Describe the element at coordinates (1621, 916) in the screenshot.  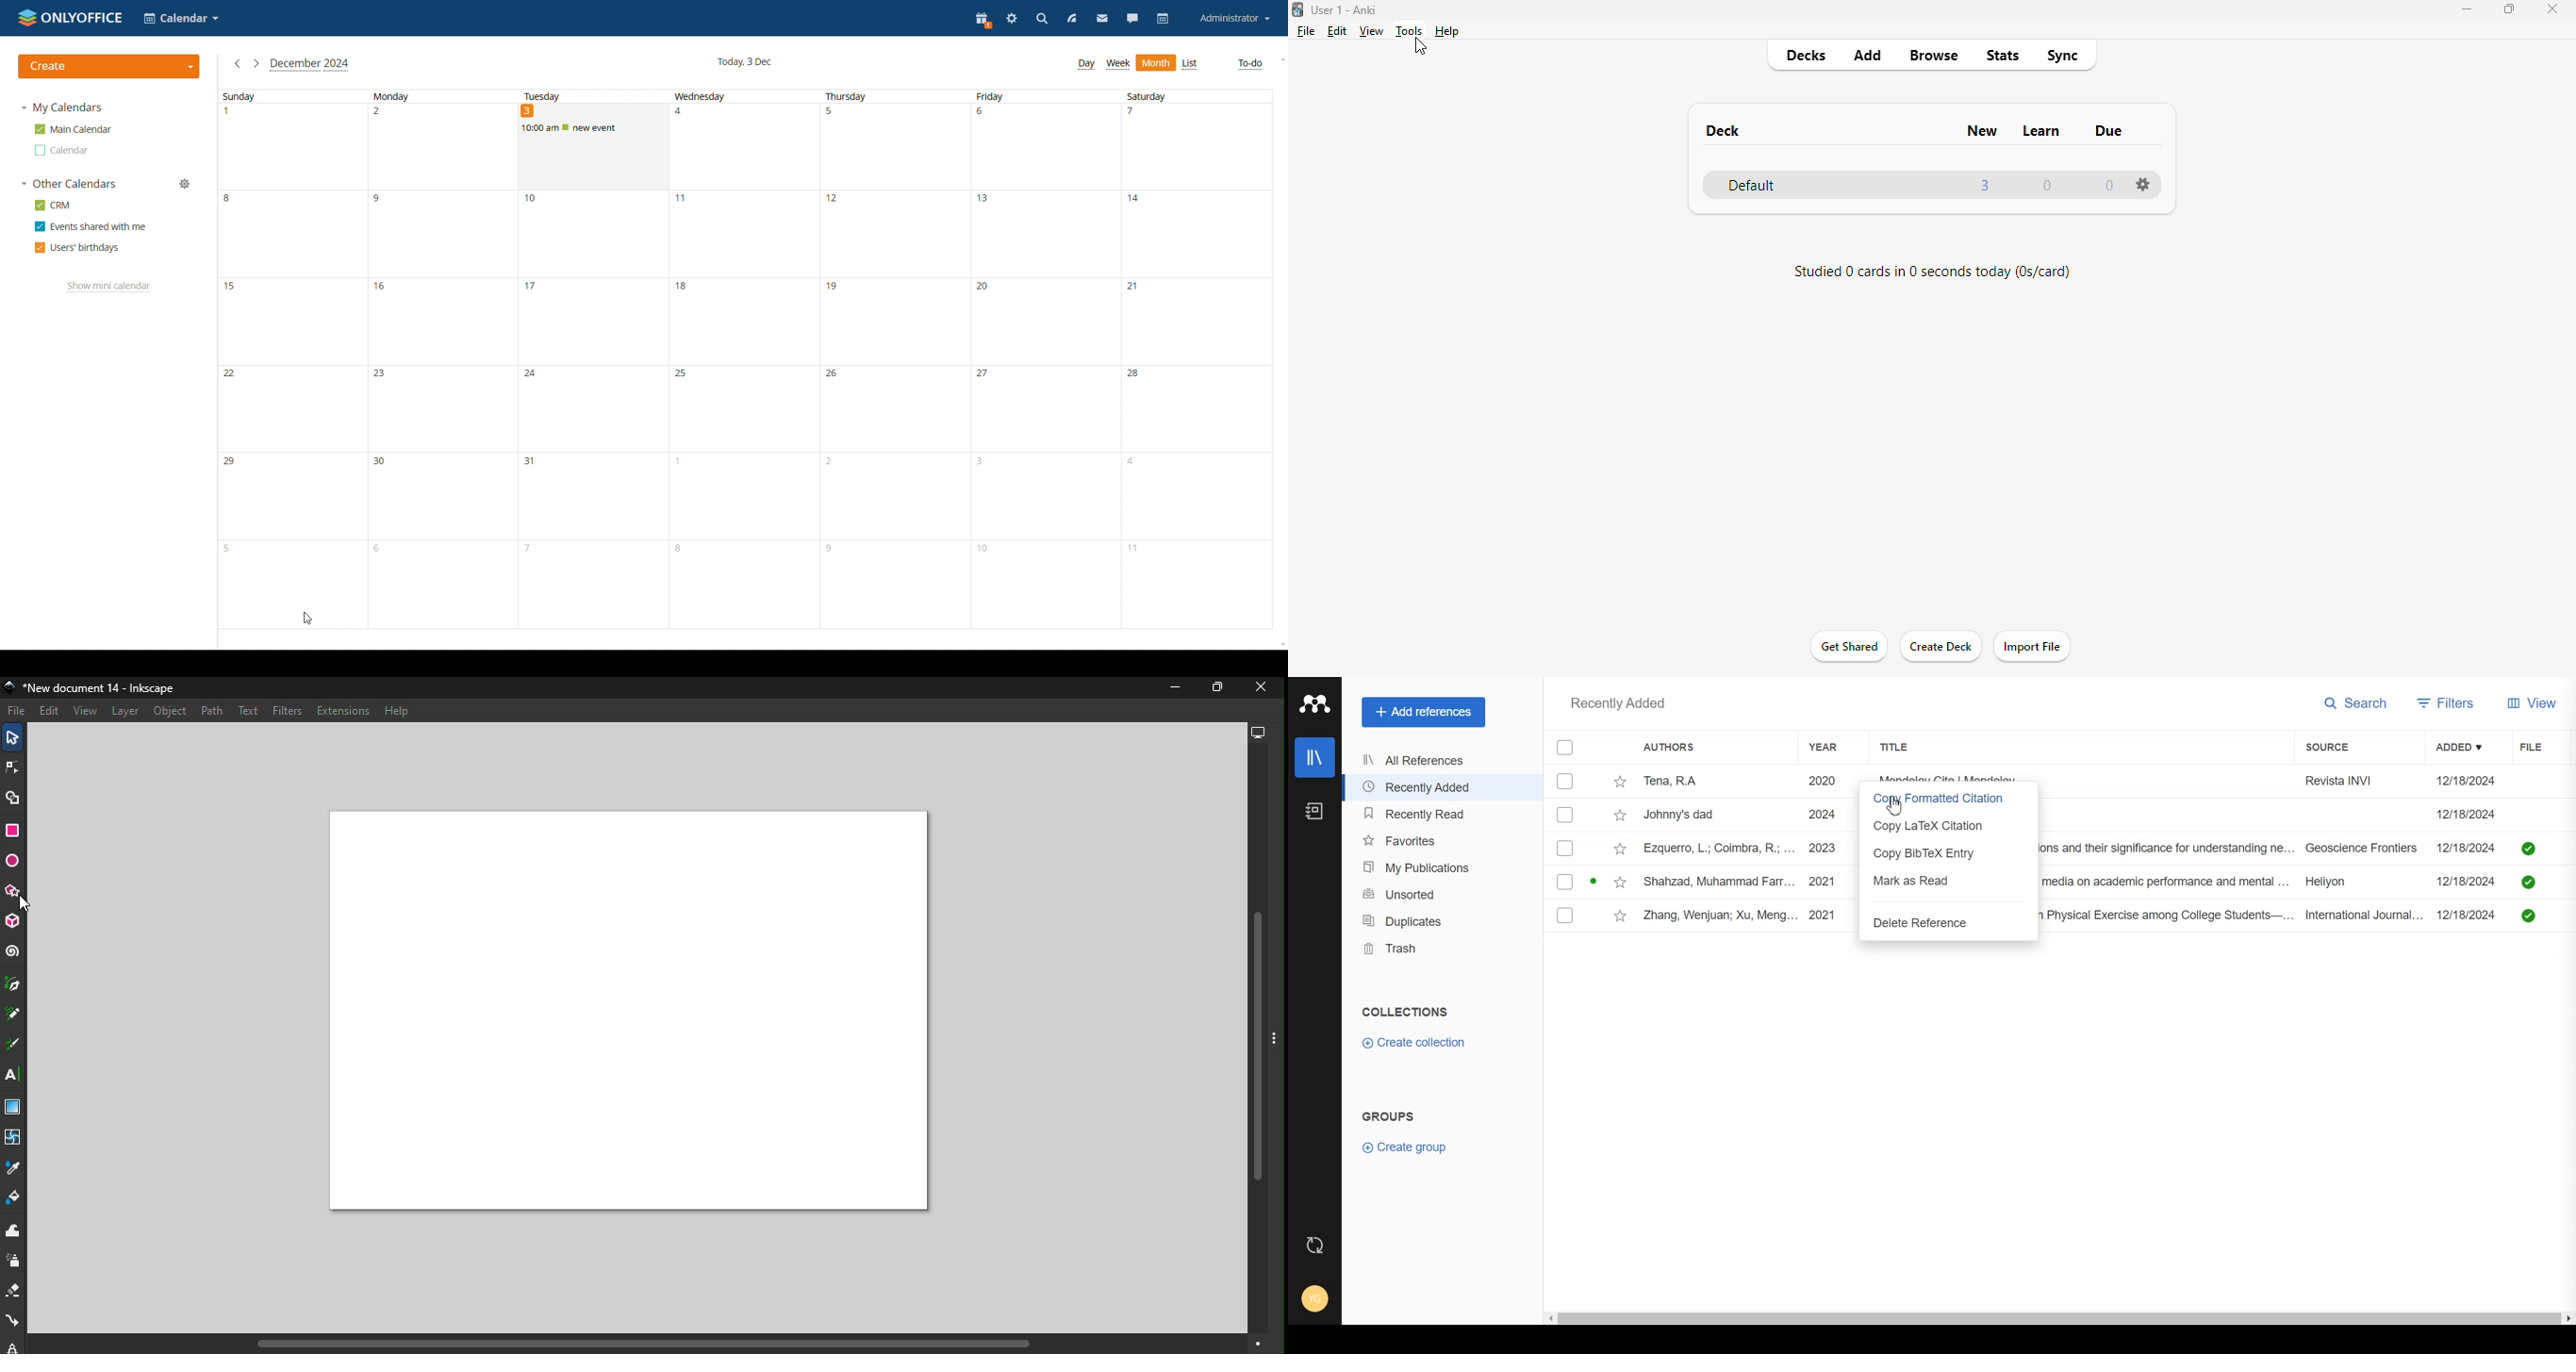
I see `Star` at that location.